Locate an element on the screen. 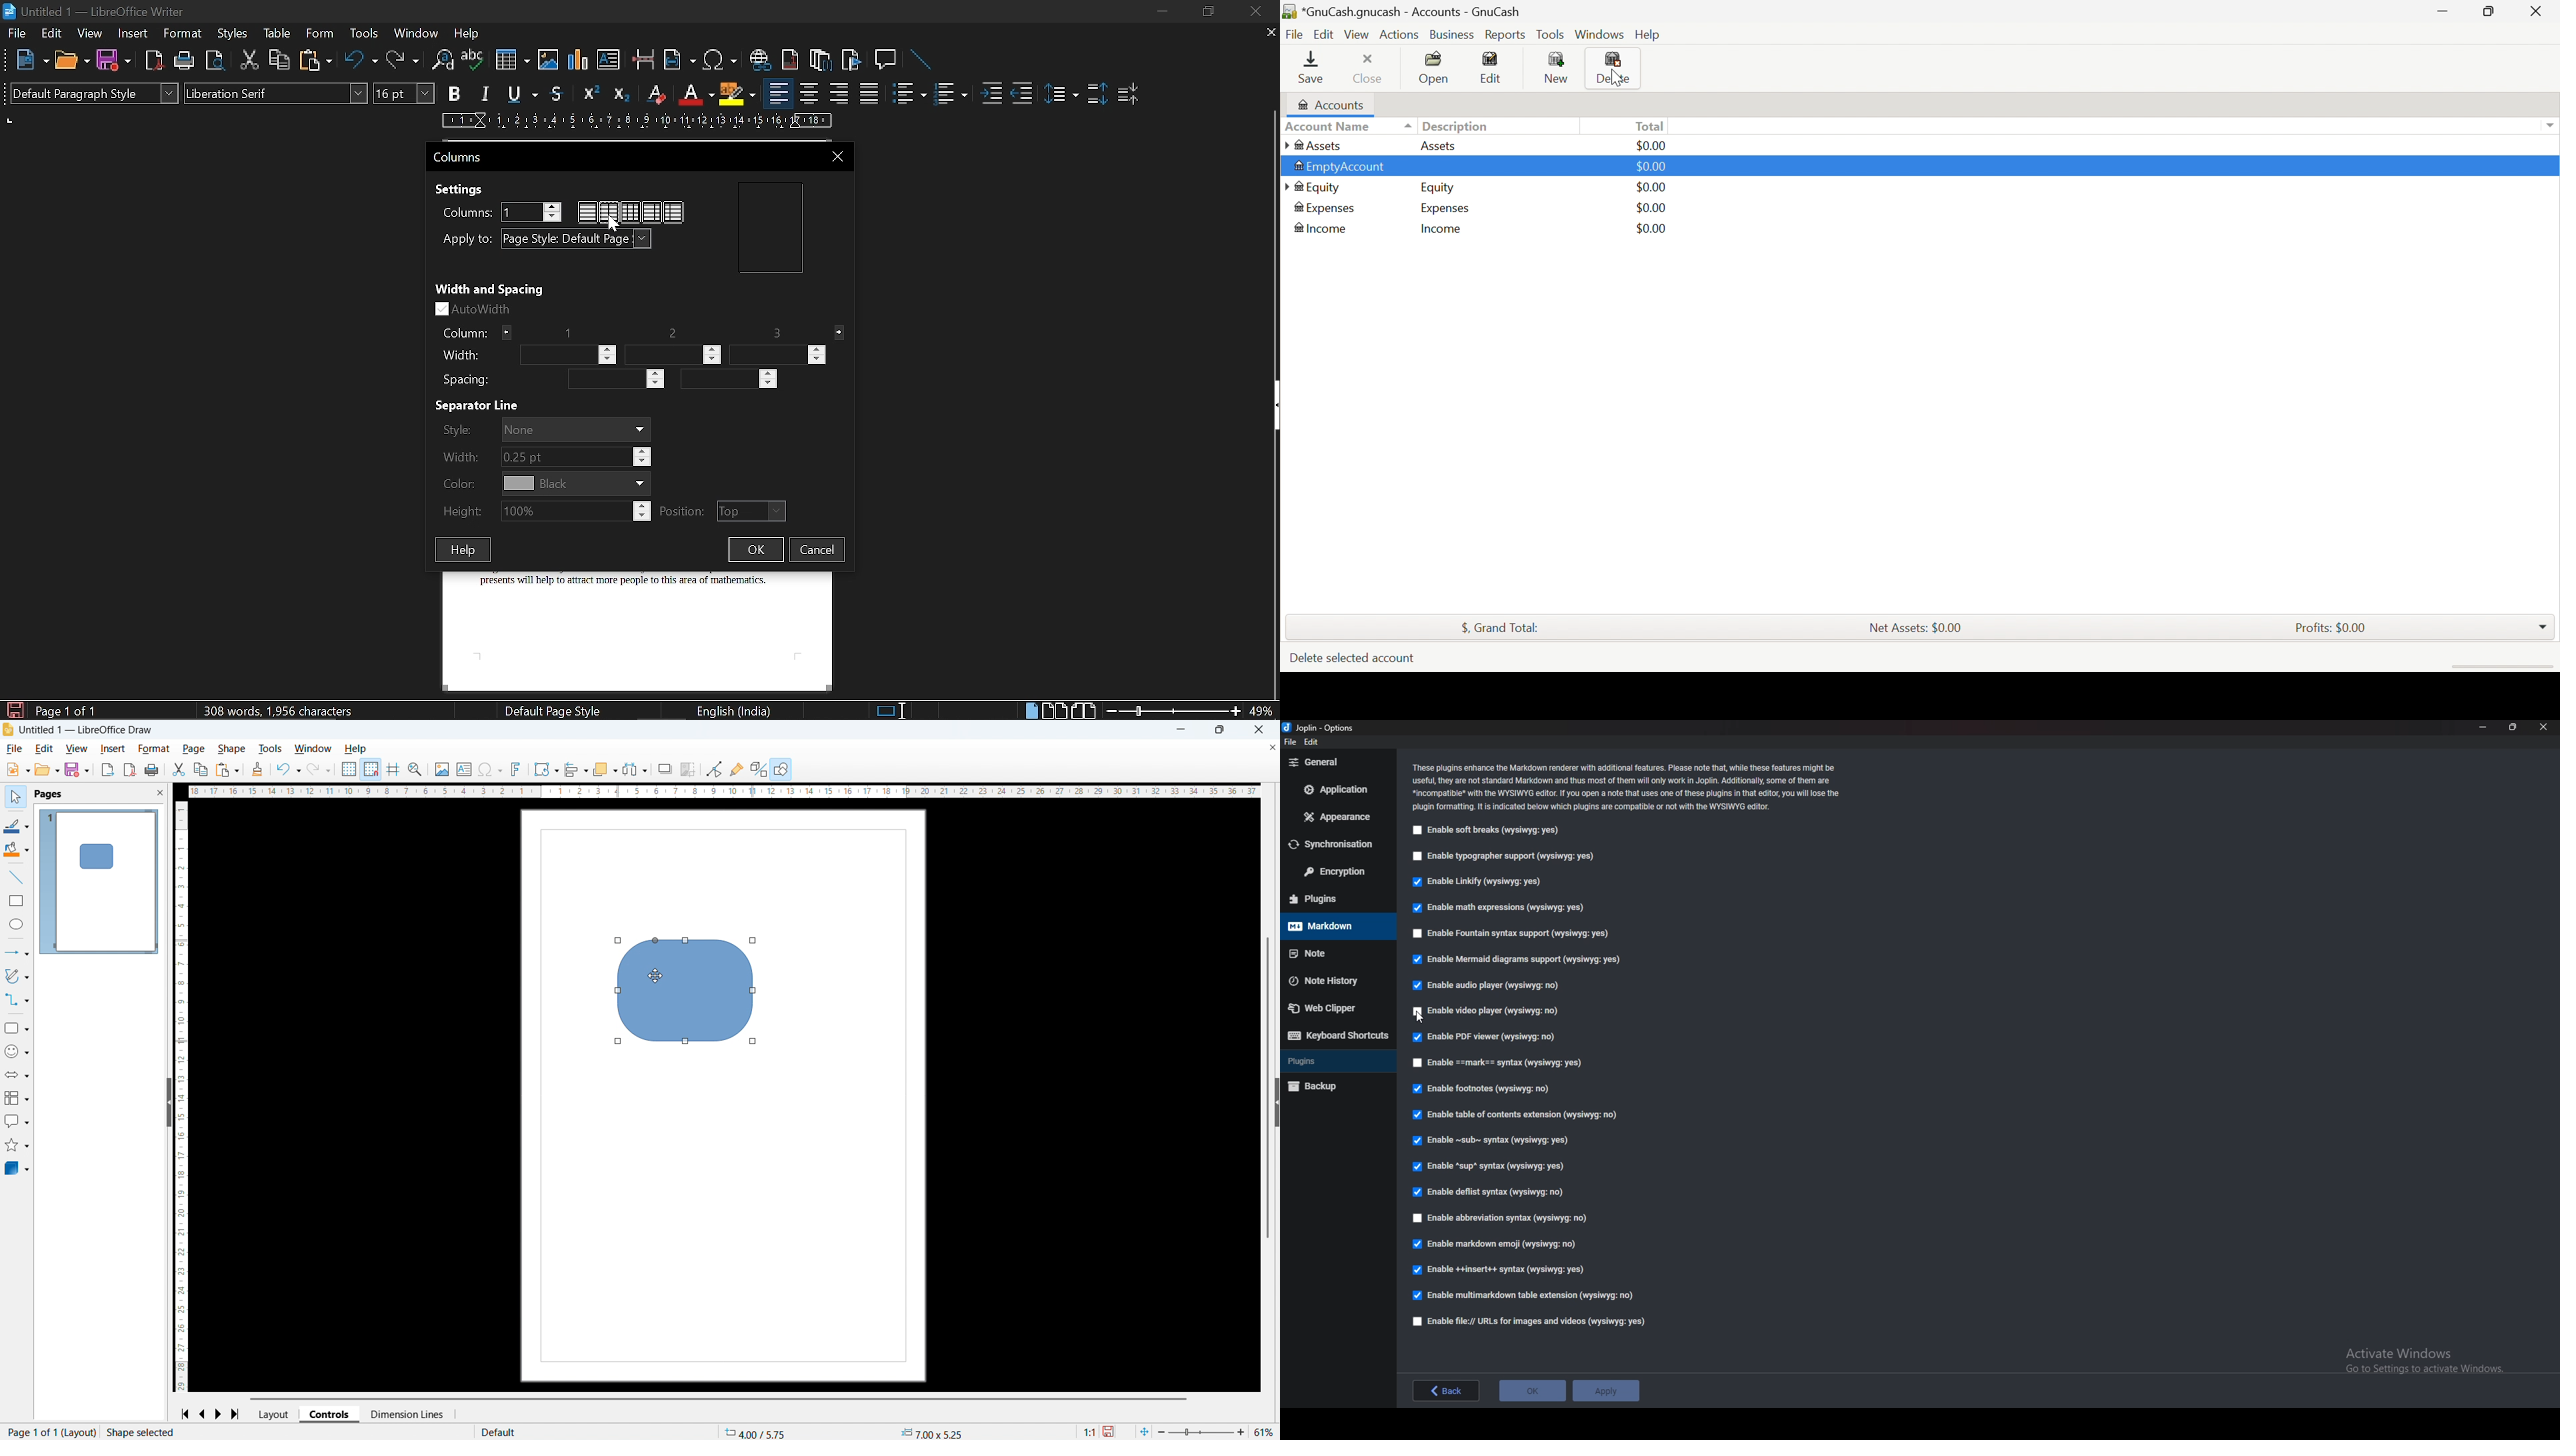 This screenshot has width=2576, height=1456. Width and Spacing is located at coordinates (491, 290).